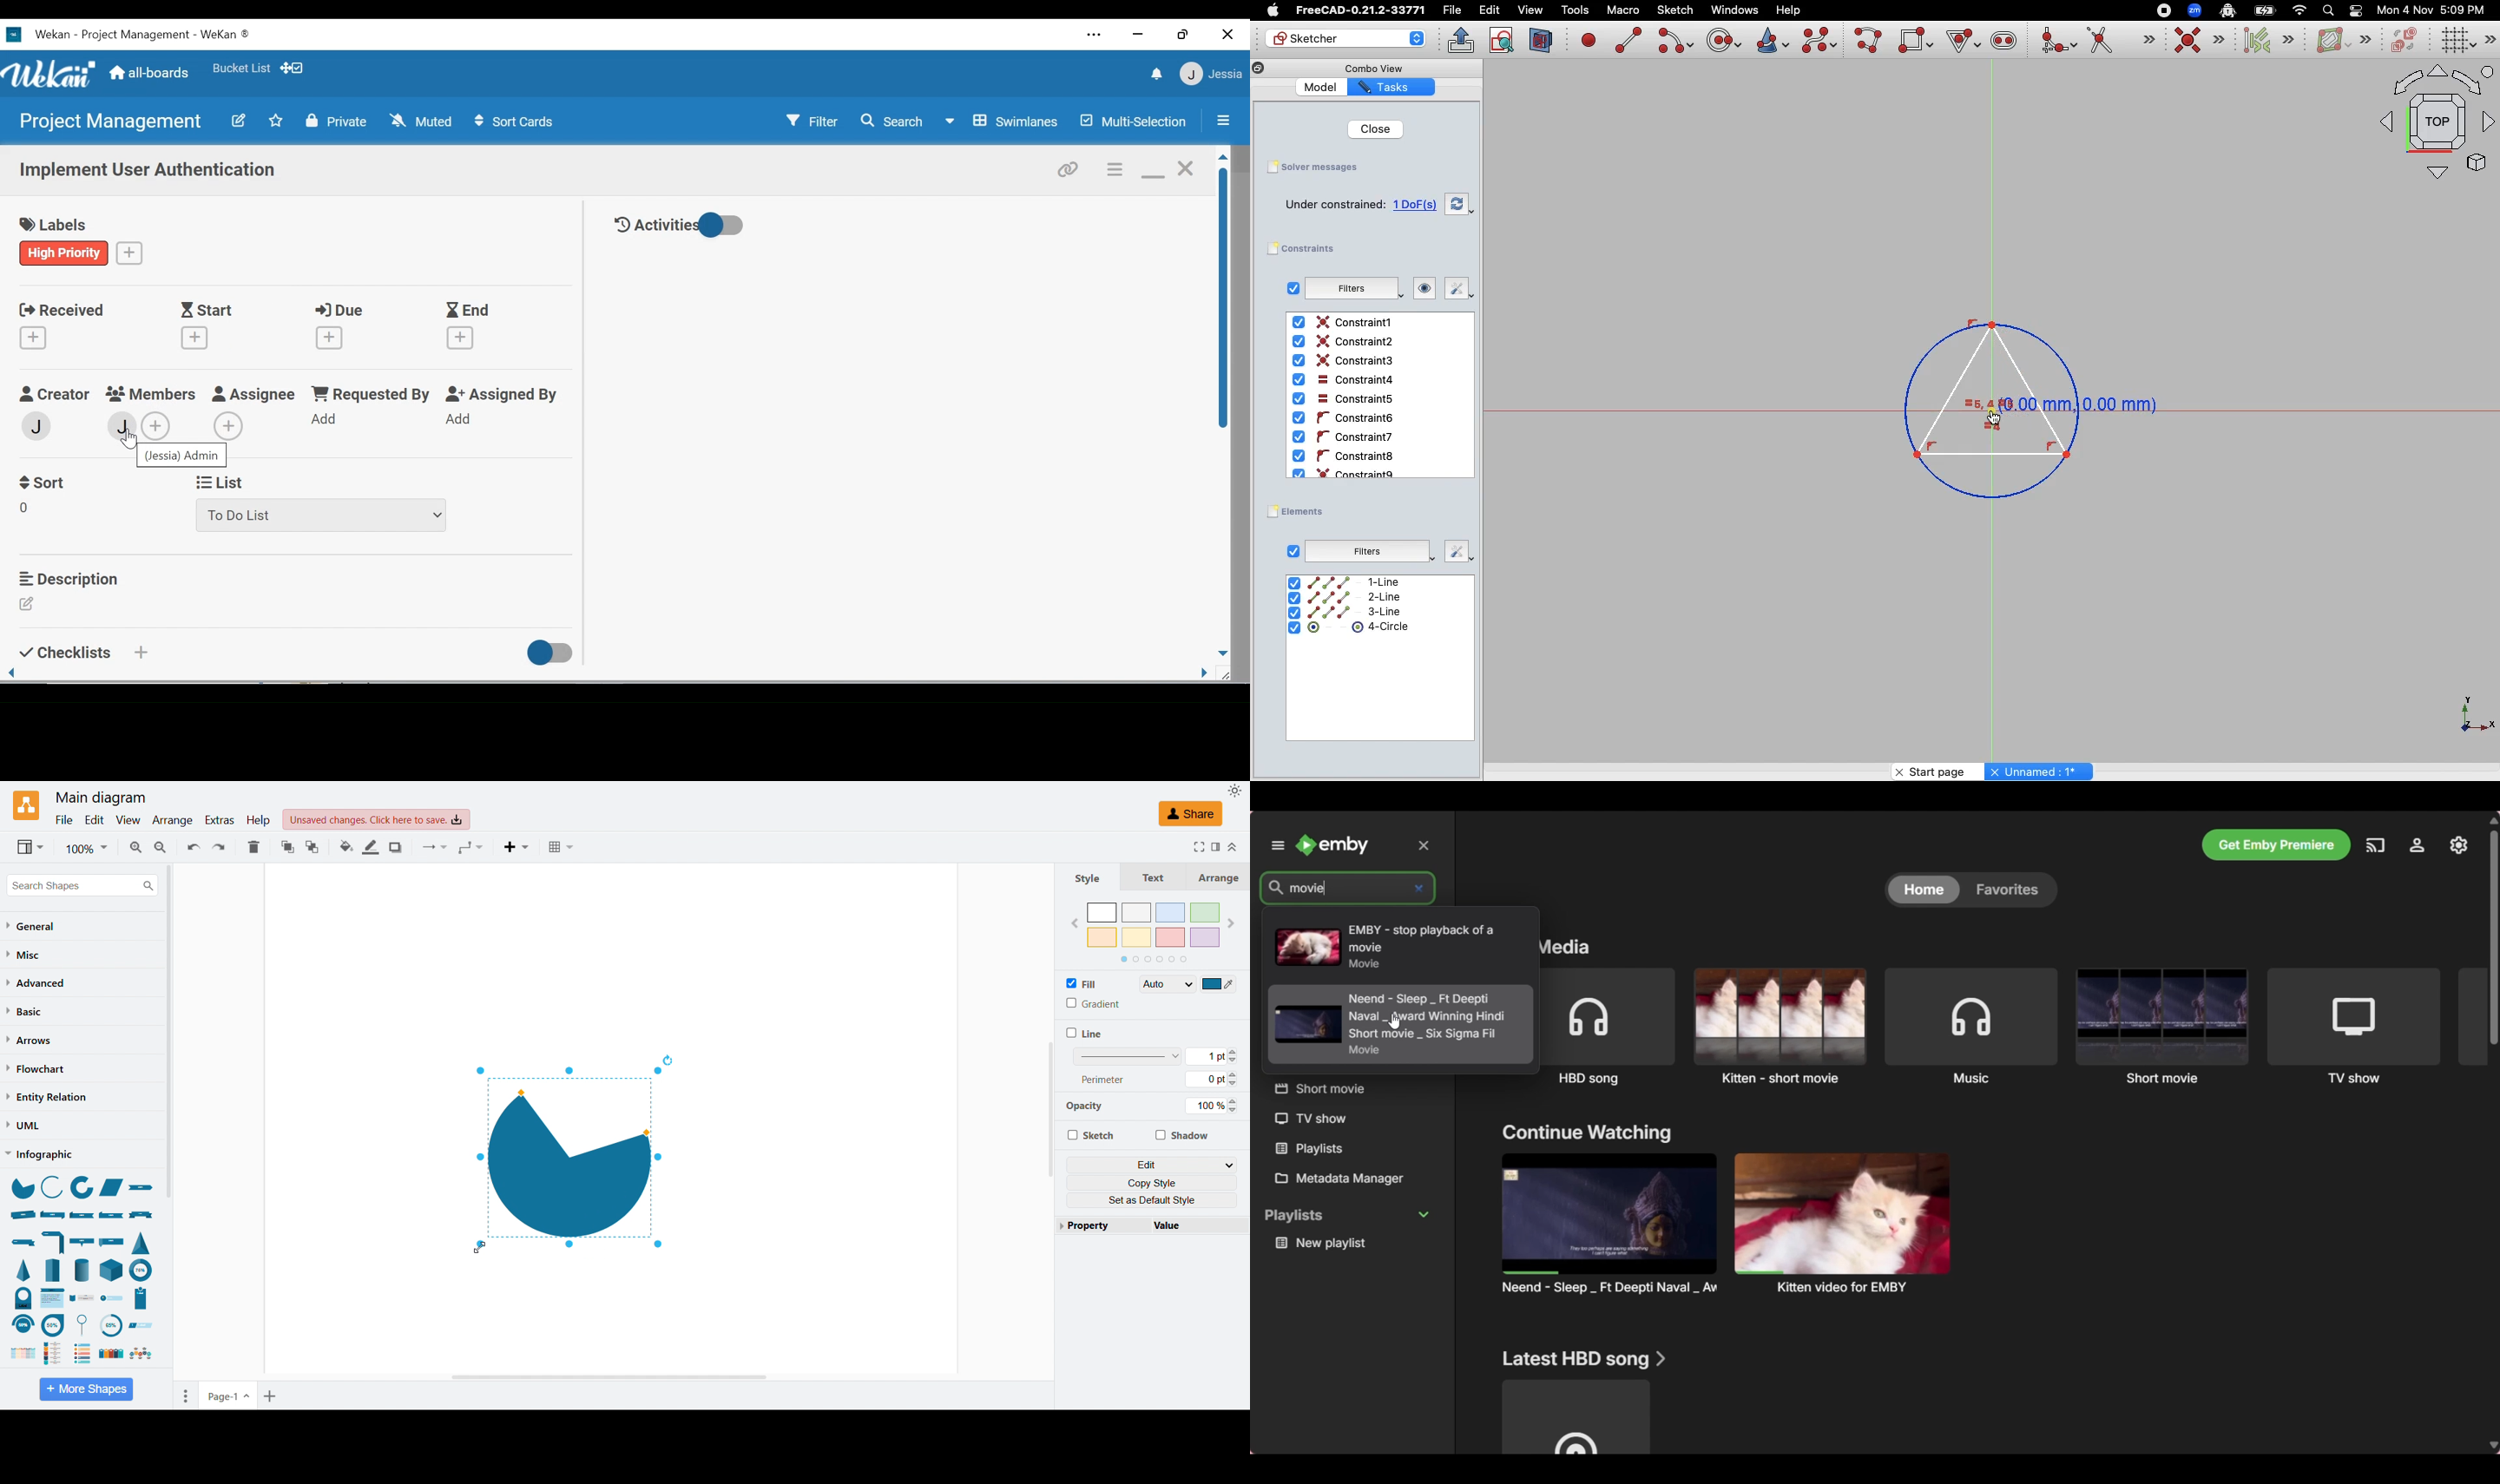 The height and width of the screenshot is (1484, 2520). I want to click on Robot, so click(2227, 12).